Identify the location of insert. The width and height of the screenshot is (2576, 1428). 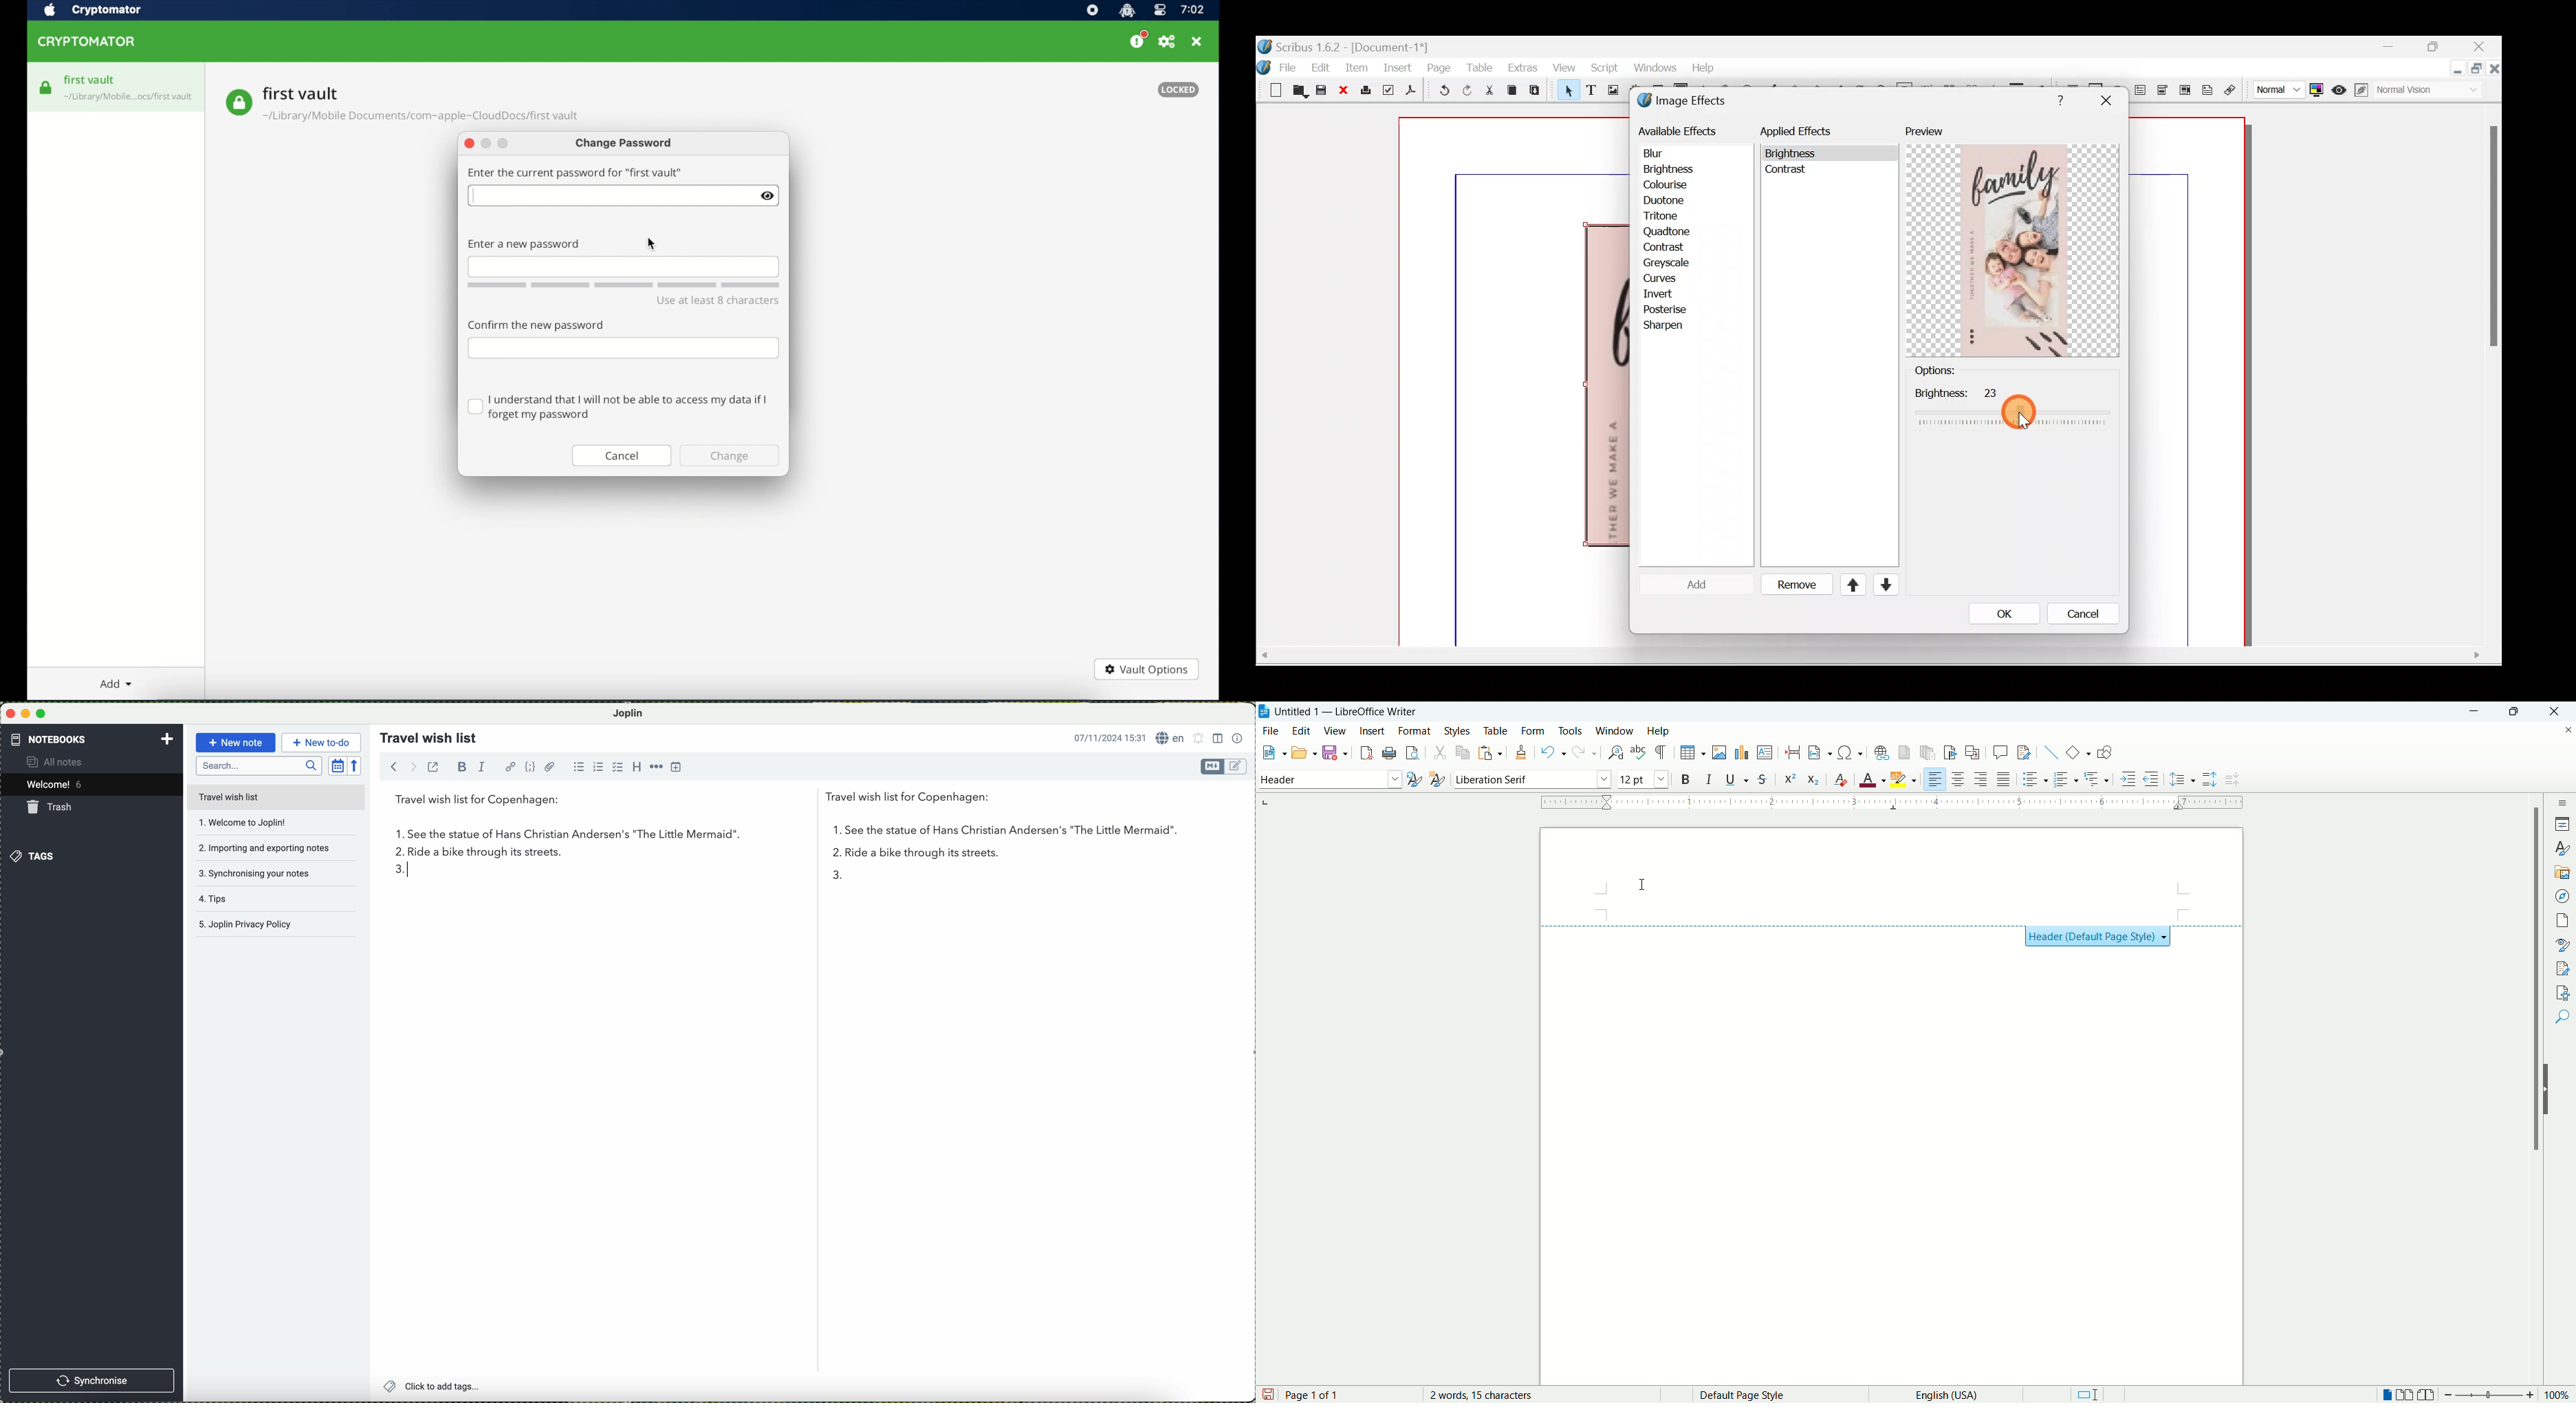
(1372, 730).